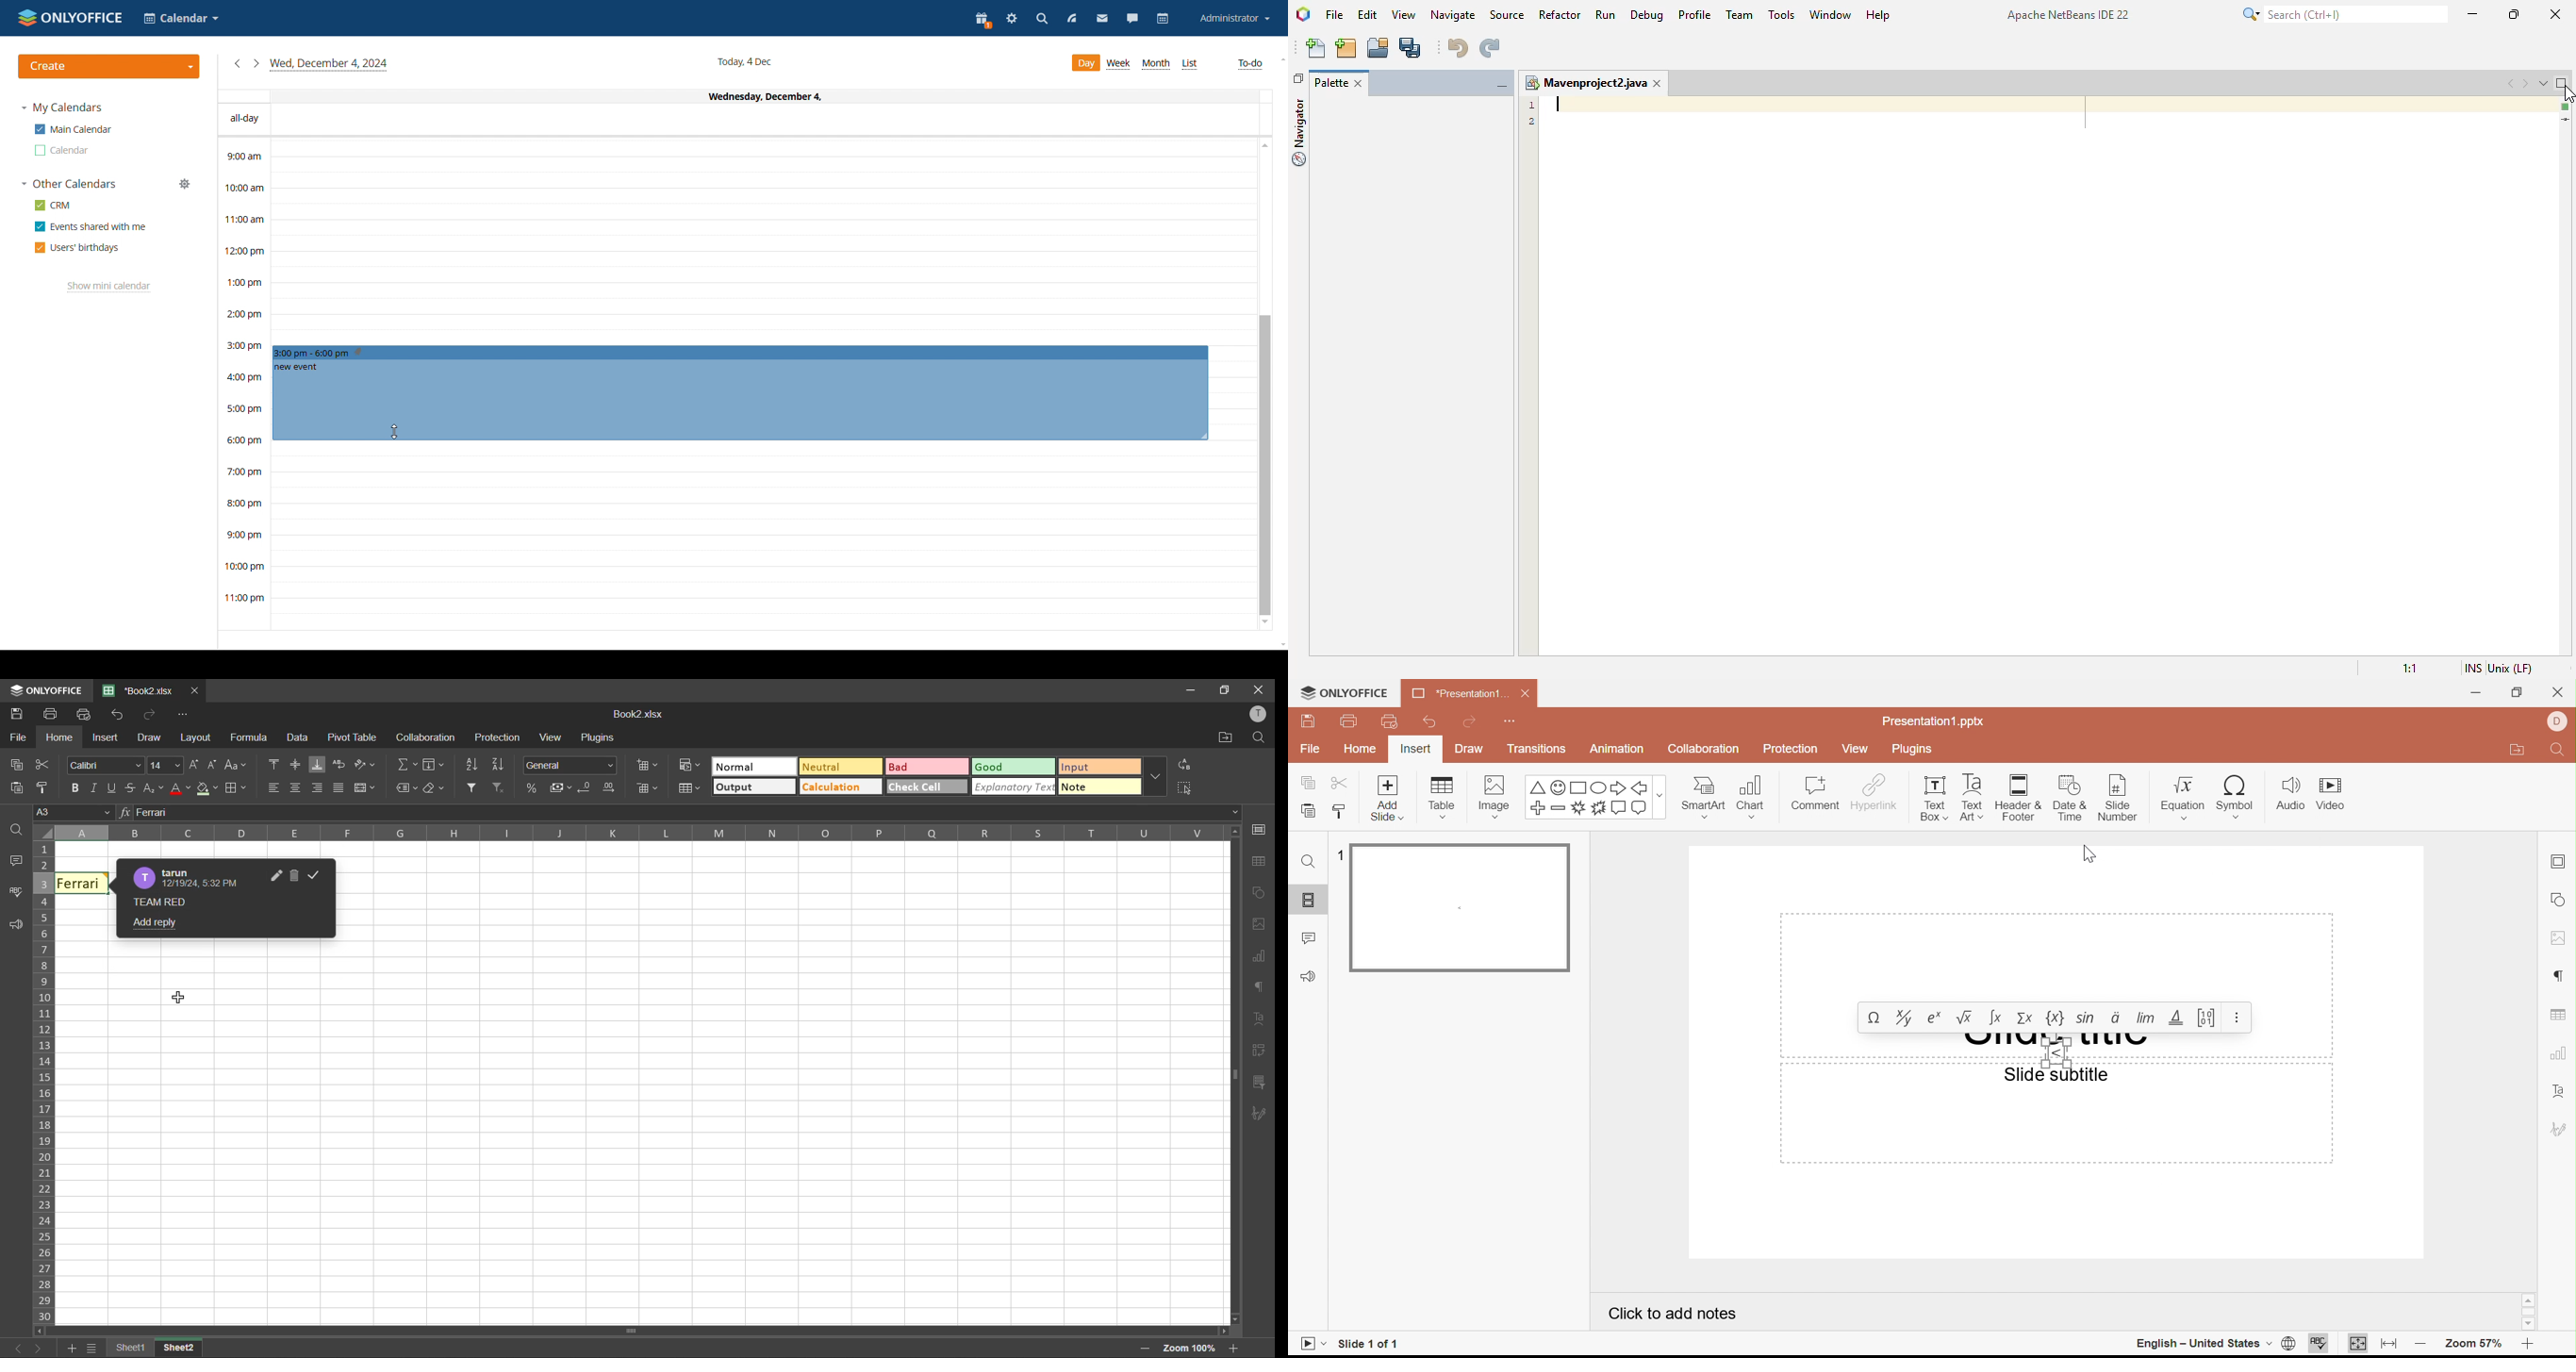 The height and width of the screenshot is (1372, 2576). What do you see at coordinates (1340, 813) in the screenshot?
I see `Copy style` at bounding box center [1340, 813].